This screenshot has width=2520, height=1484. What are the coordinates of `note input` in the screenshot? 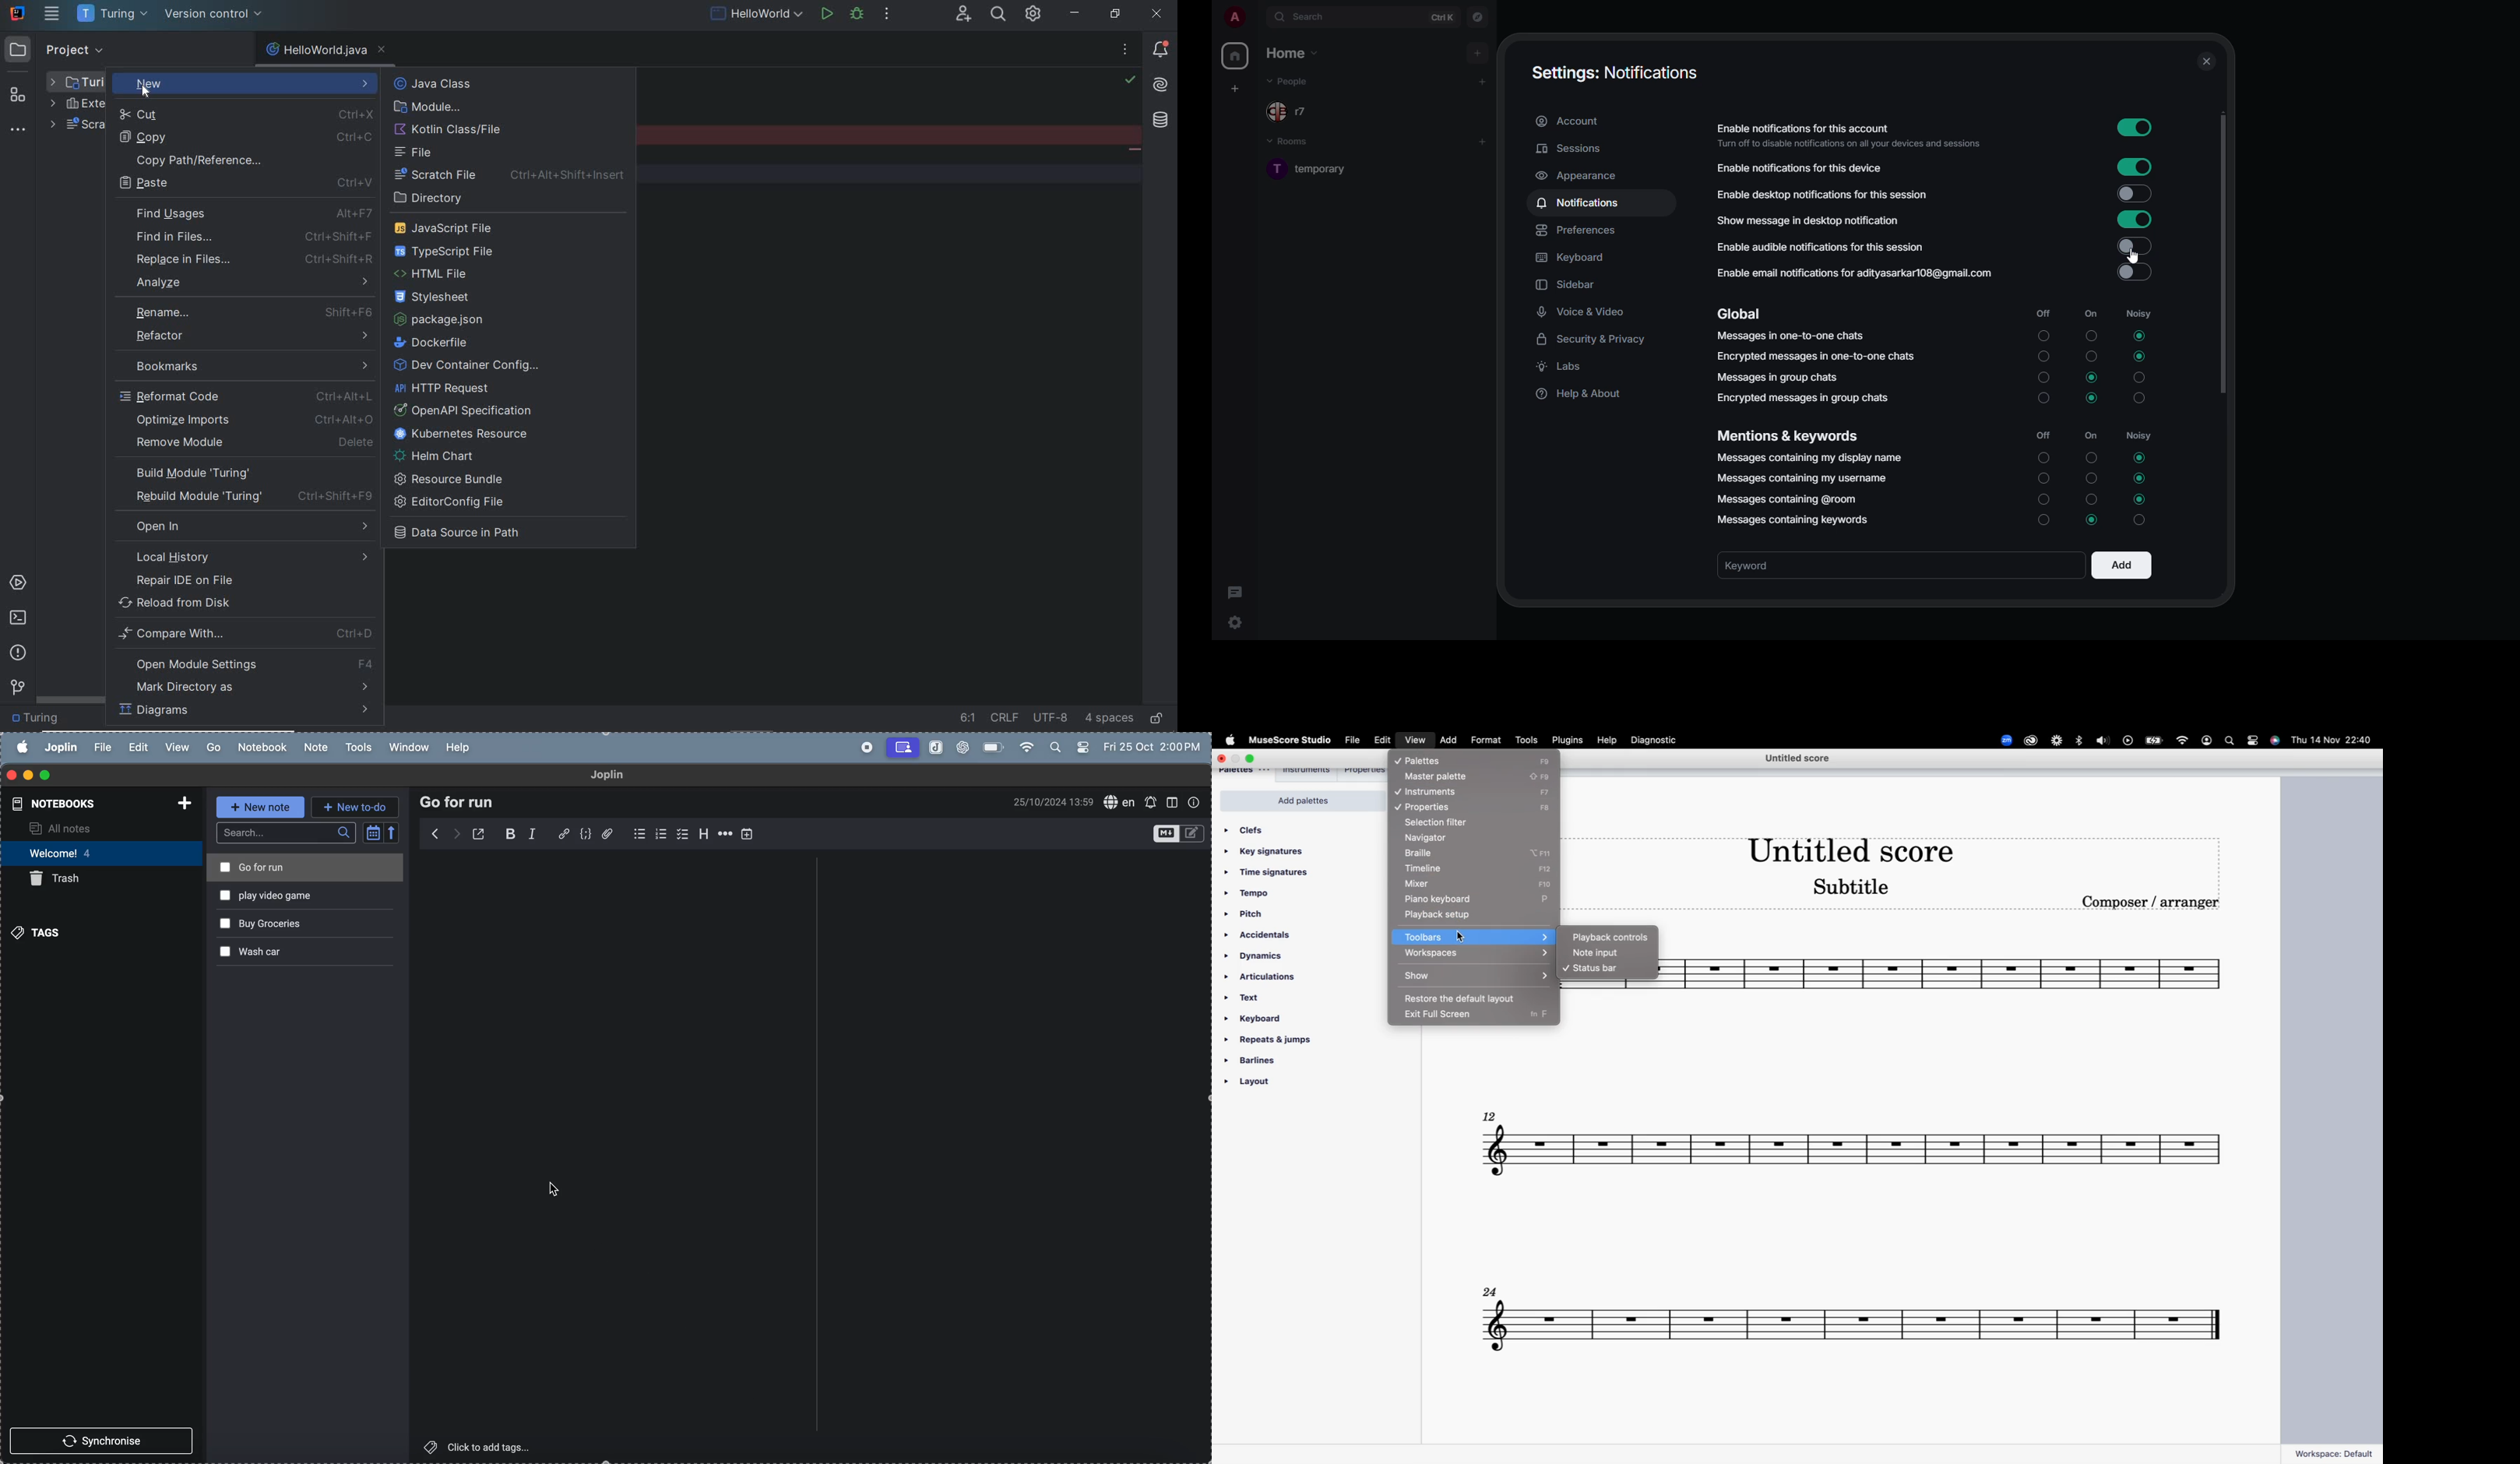 It's located at (1613, 954).